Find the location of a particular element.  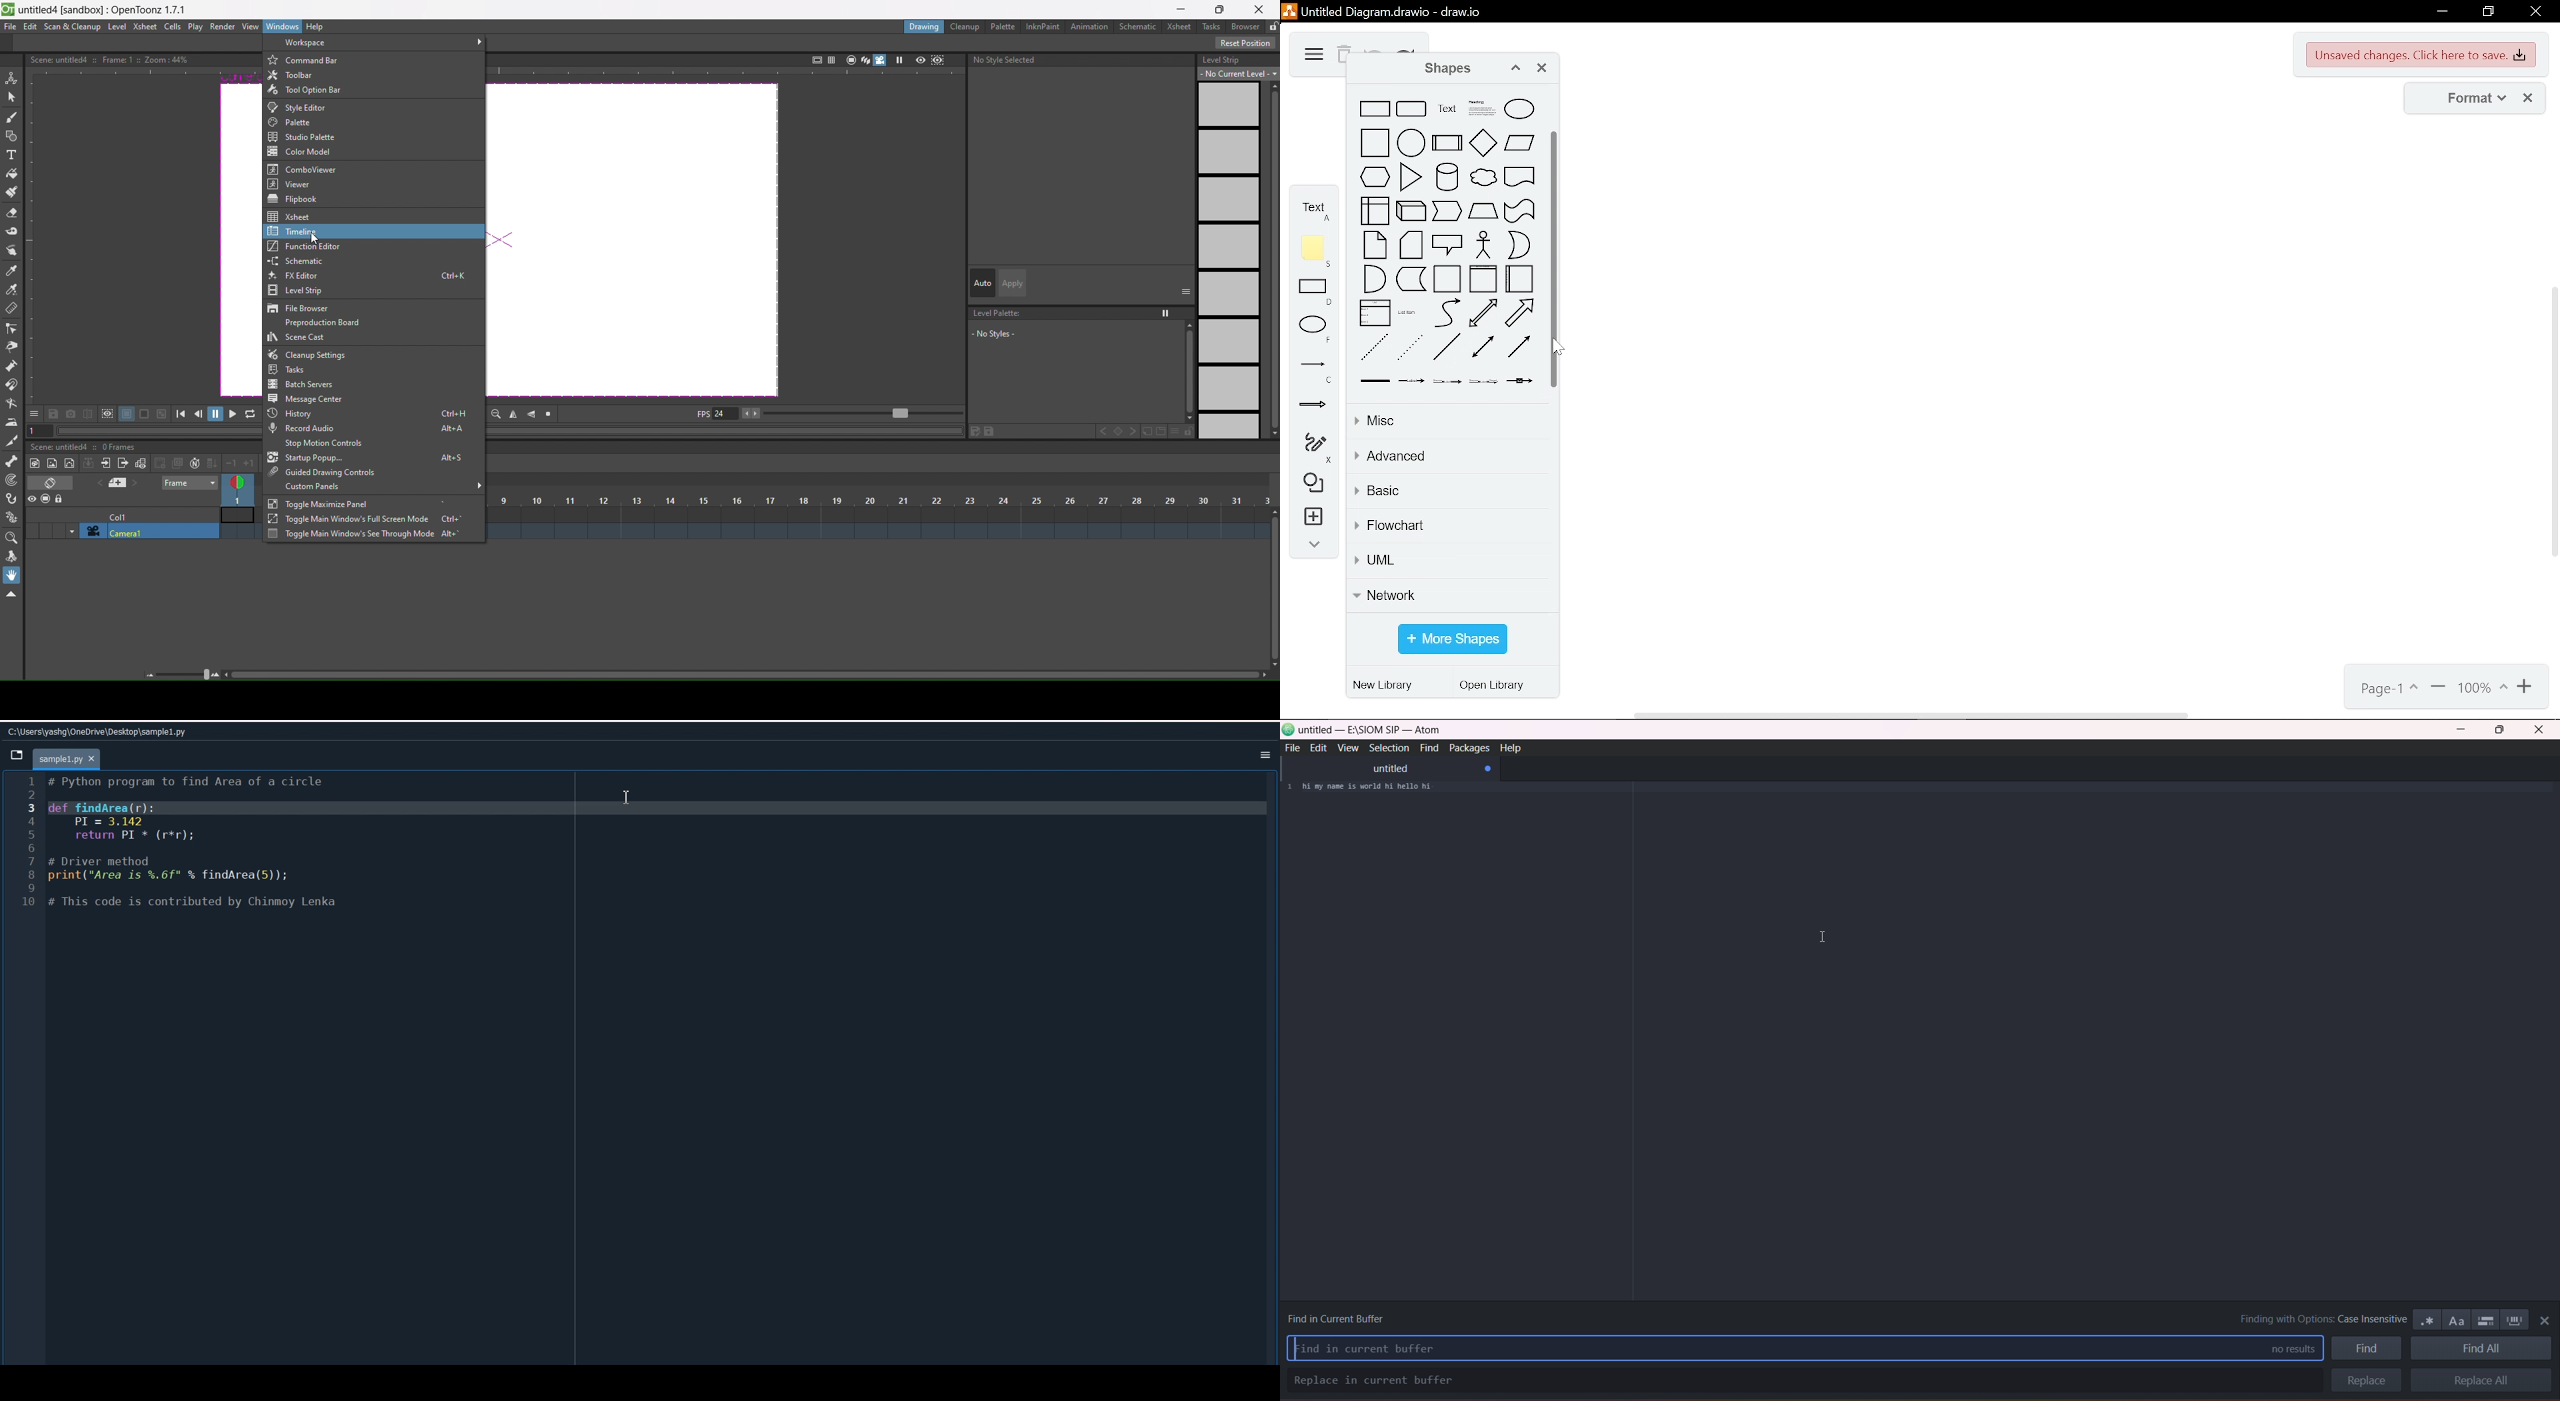

screen cast is located at coordinates (298, 338).